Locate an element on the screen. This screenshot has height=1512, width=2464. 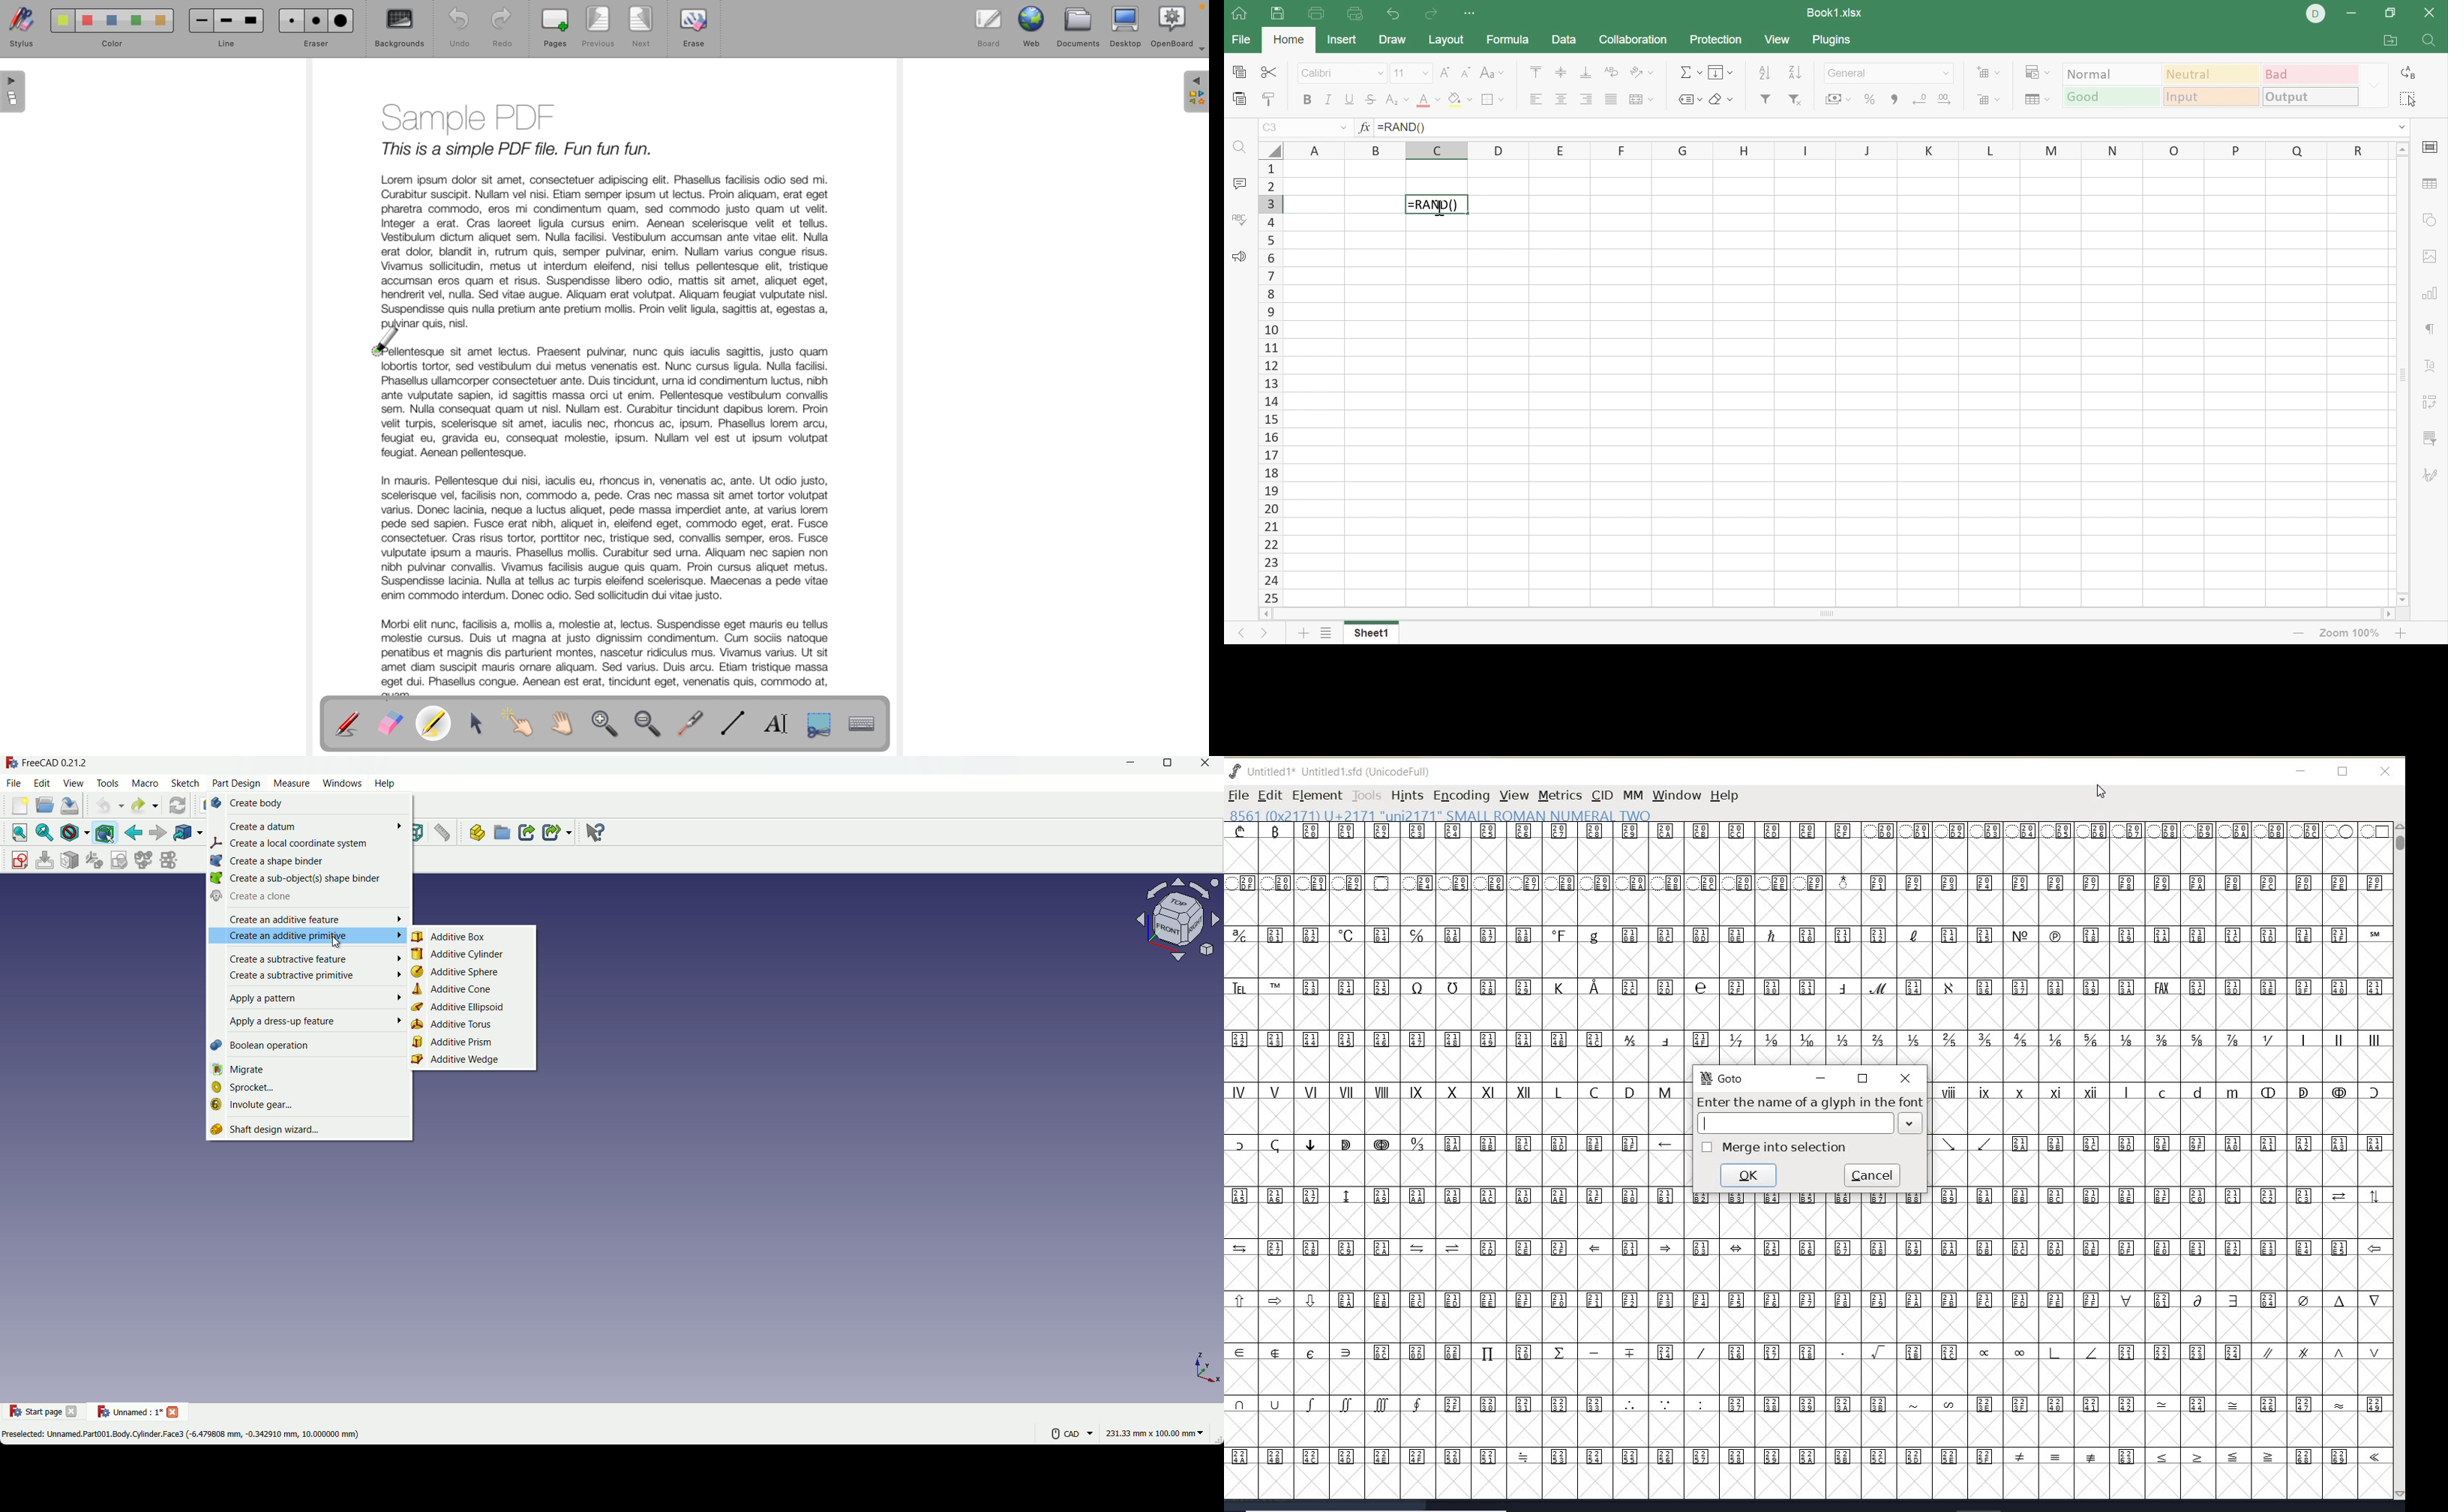
Input is located at coordinates (2209, 95).